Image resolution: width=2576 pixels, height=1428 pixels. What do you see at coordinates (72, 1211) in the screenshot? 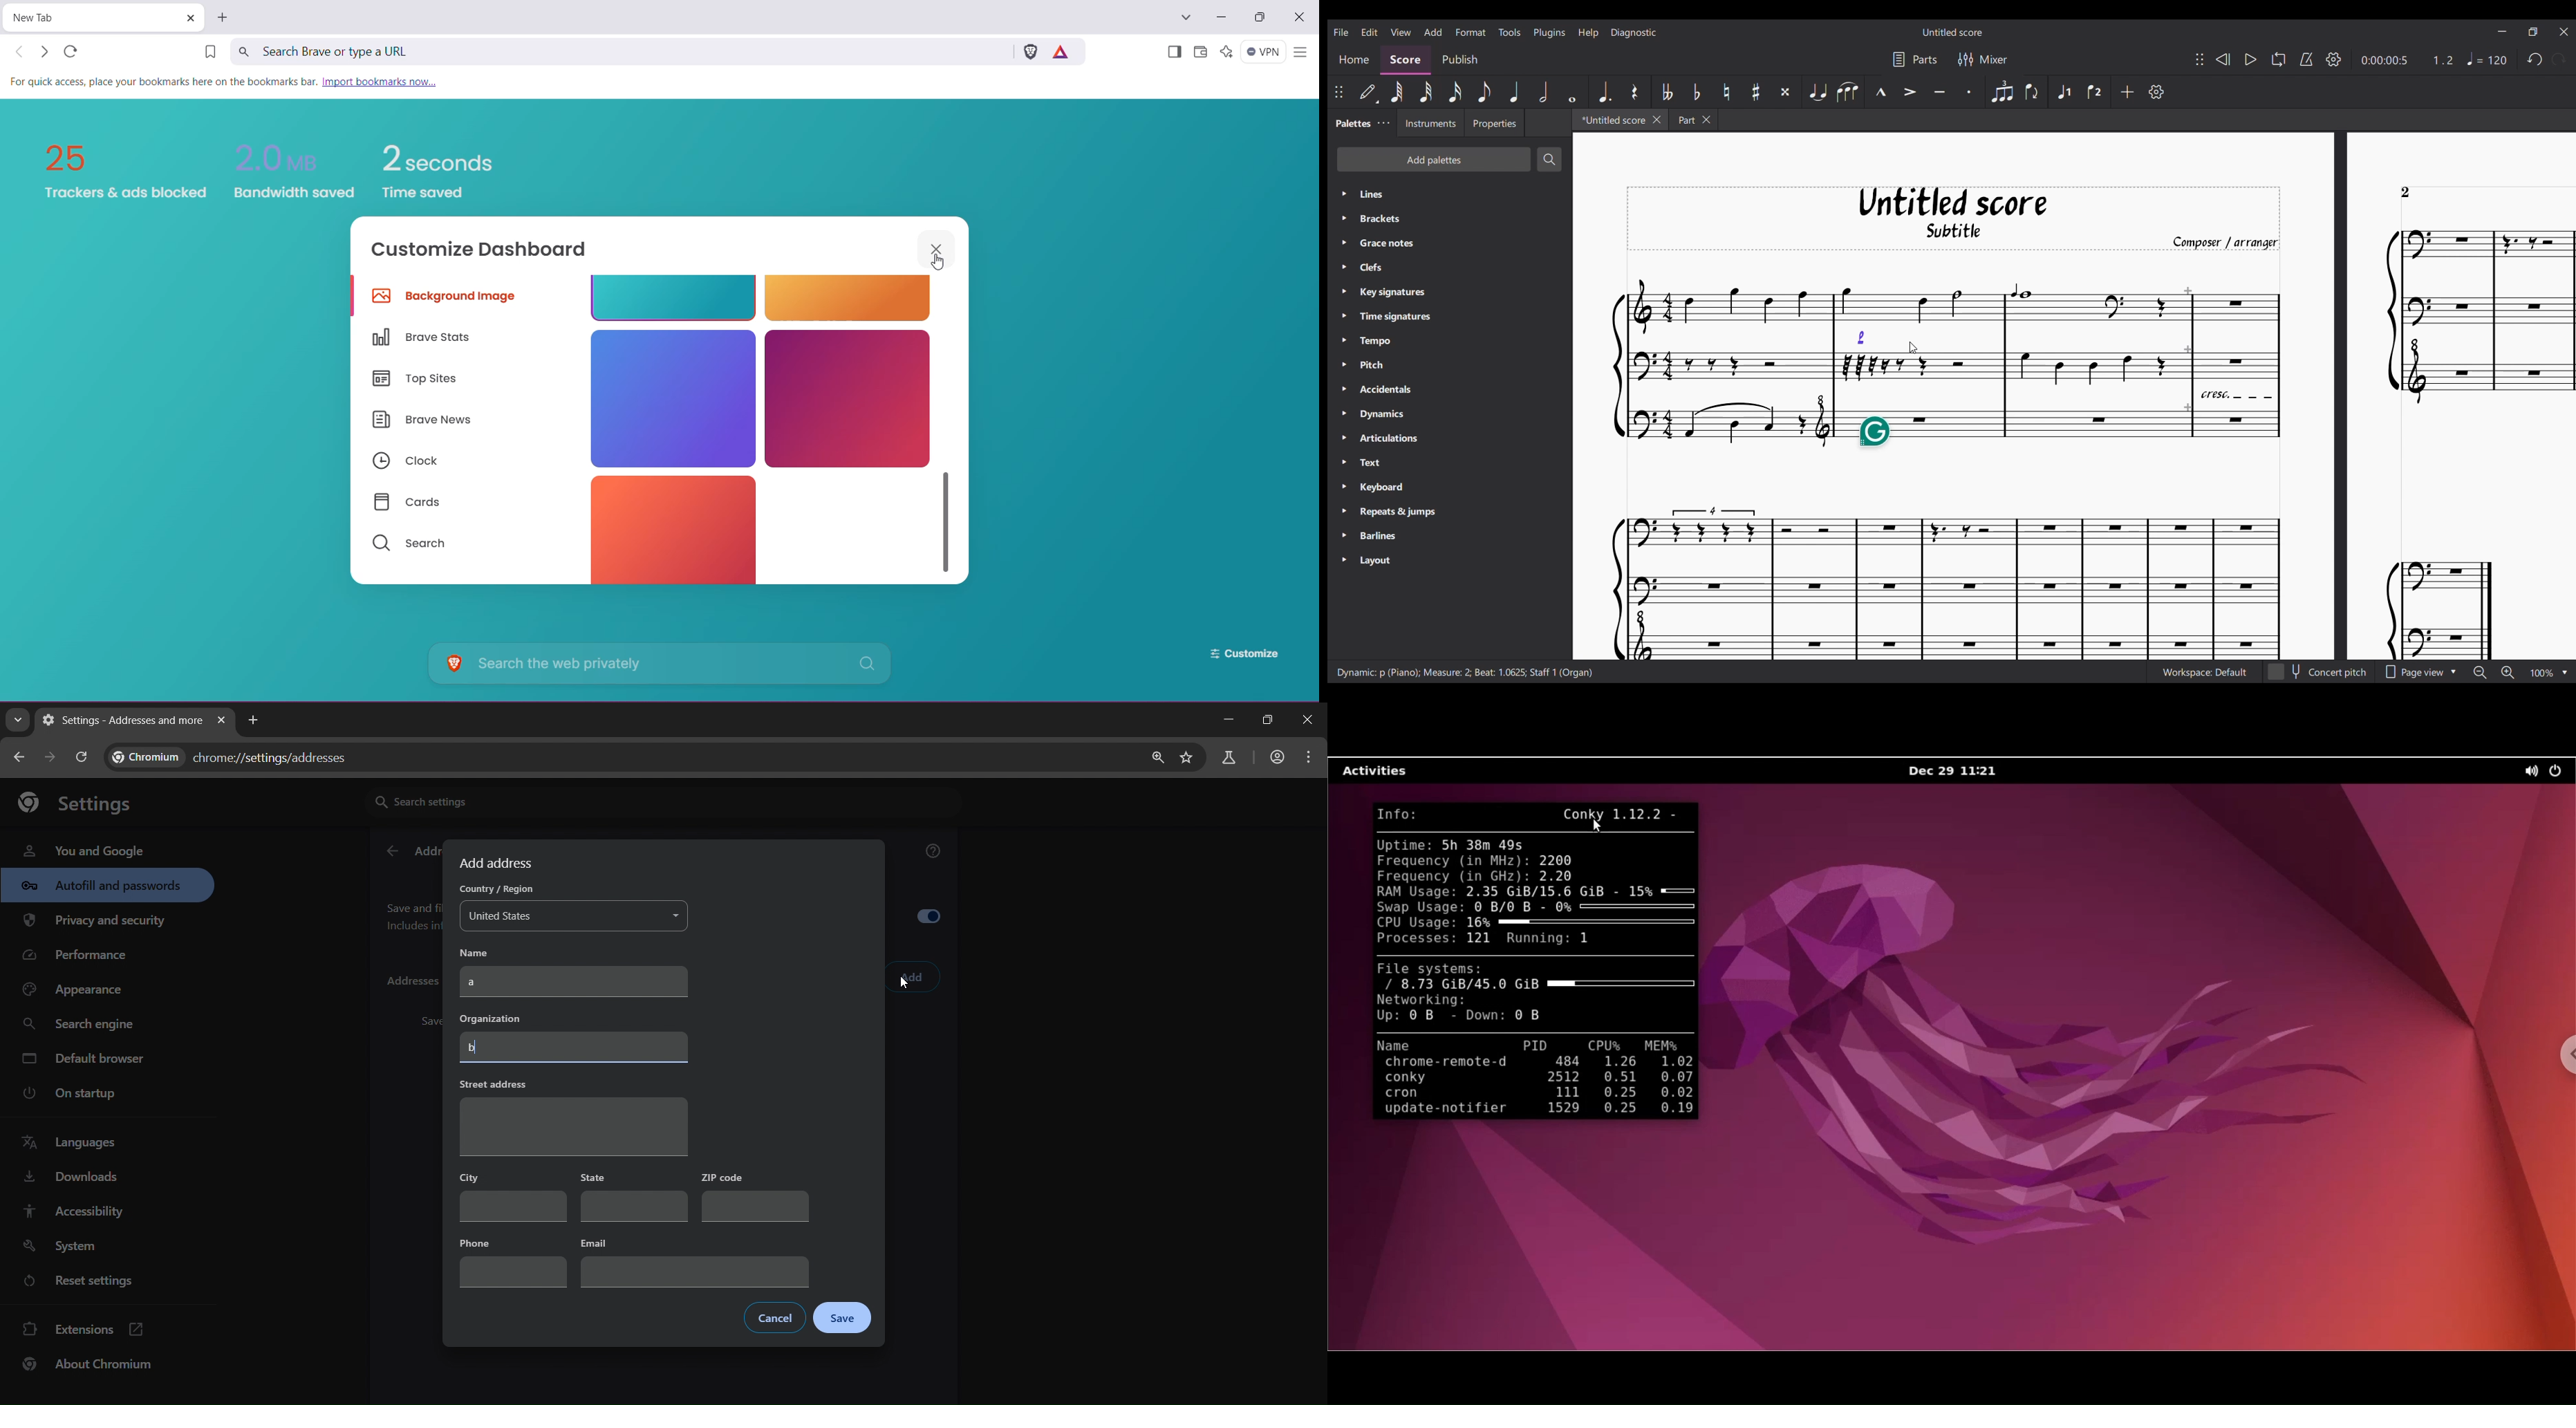
I see `accessibility` at bounding box center [72, 1211].